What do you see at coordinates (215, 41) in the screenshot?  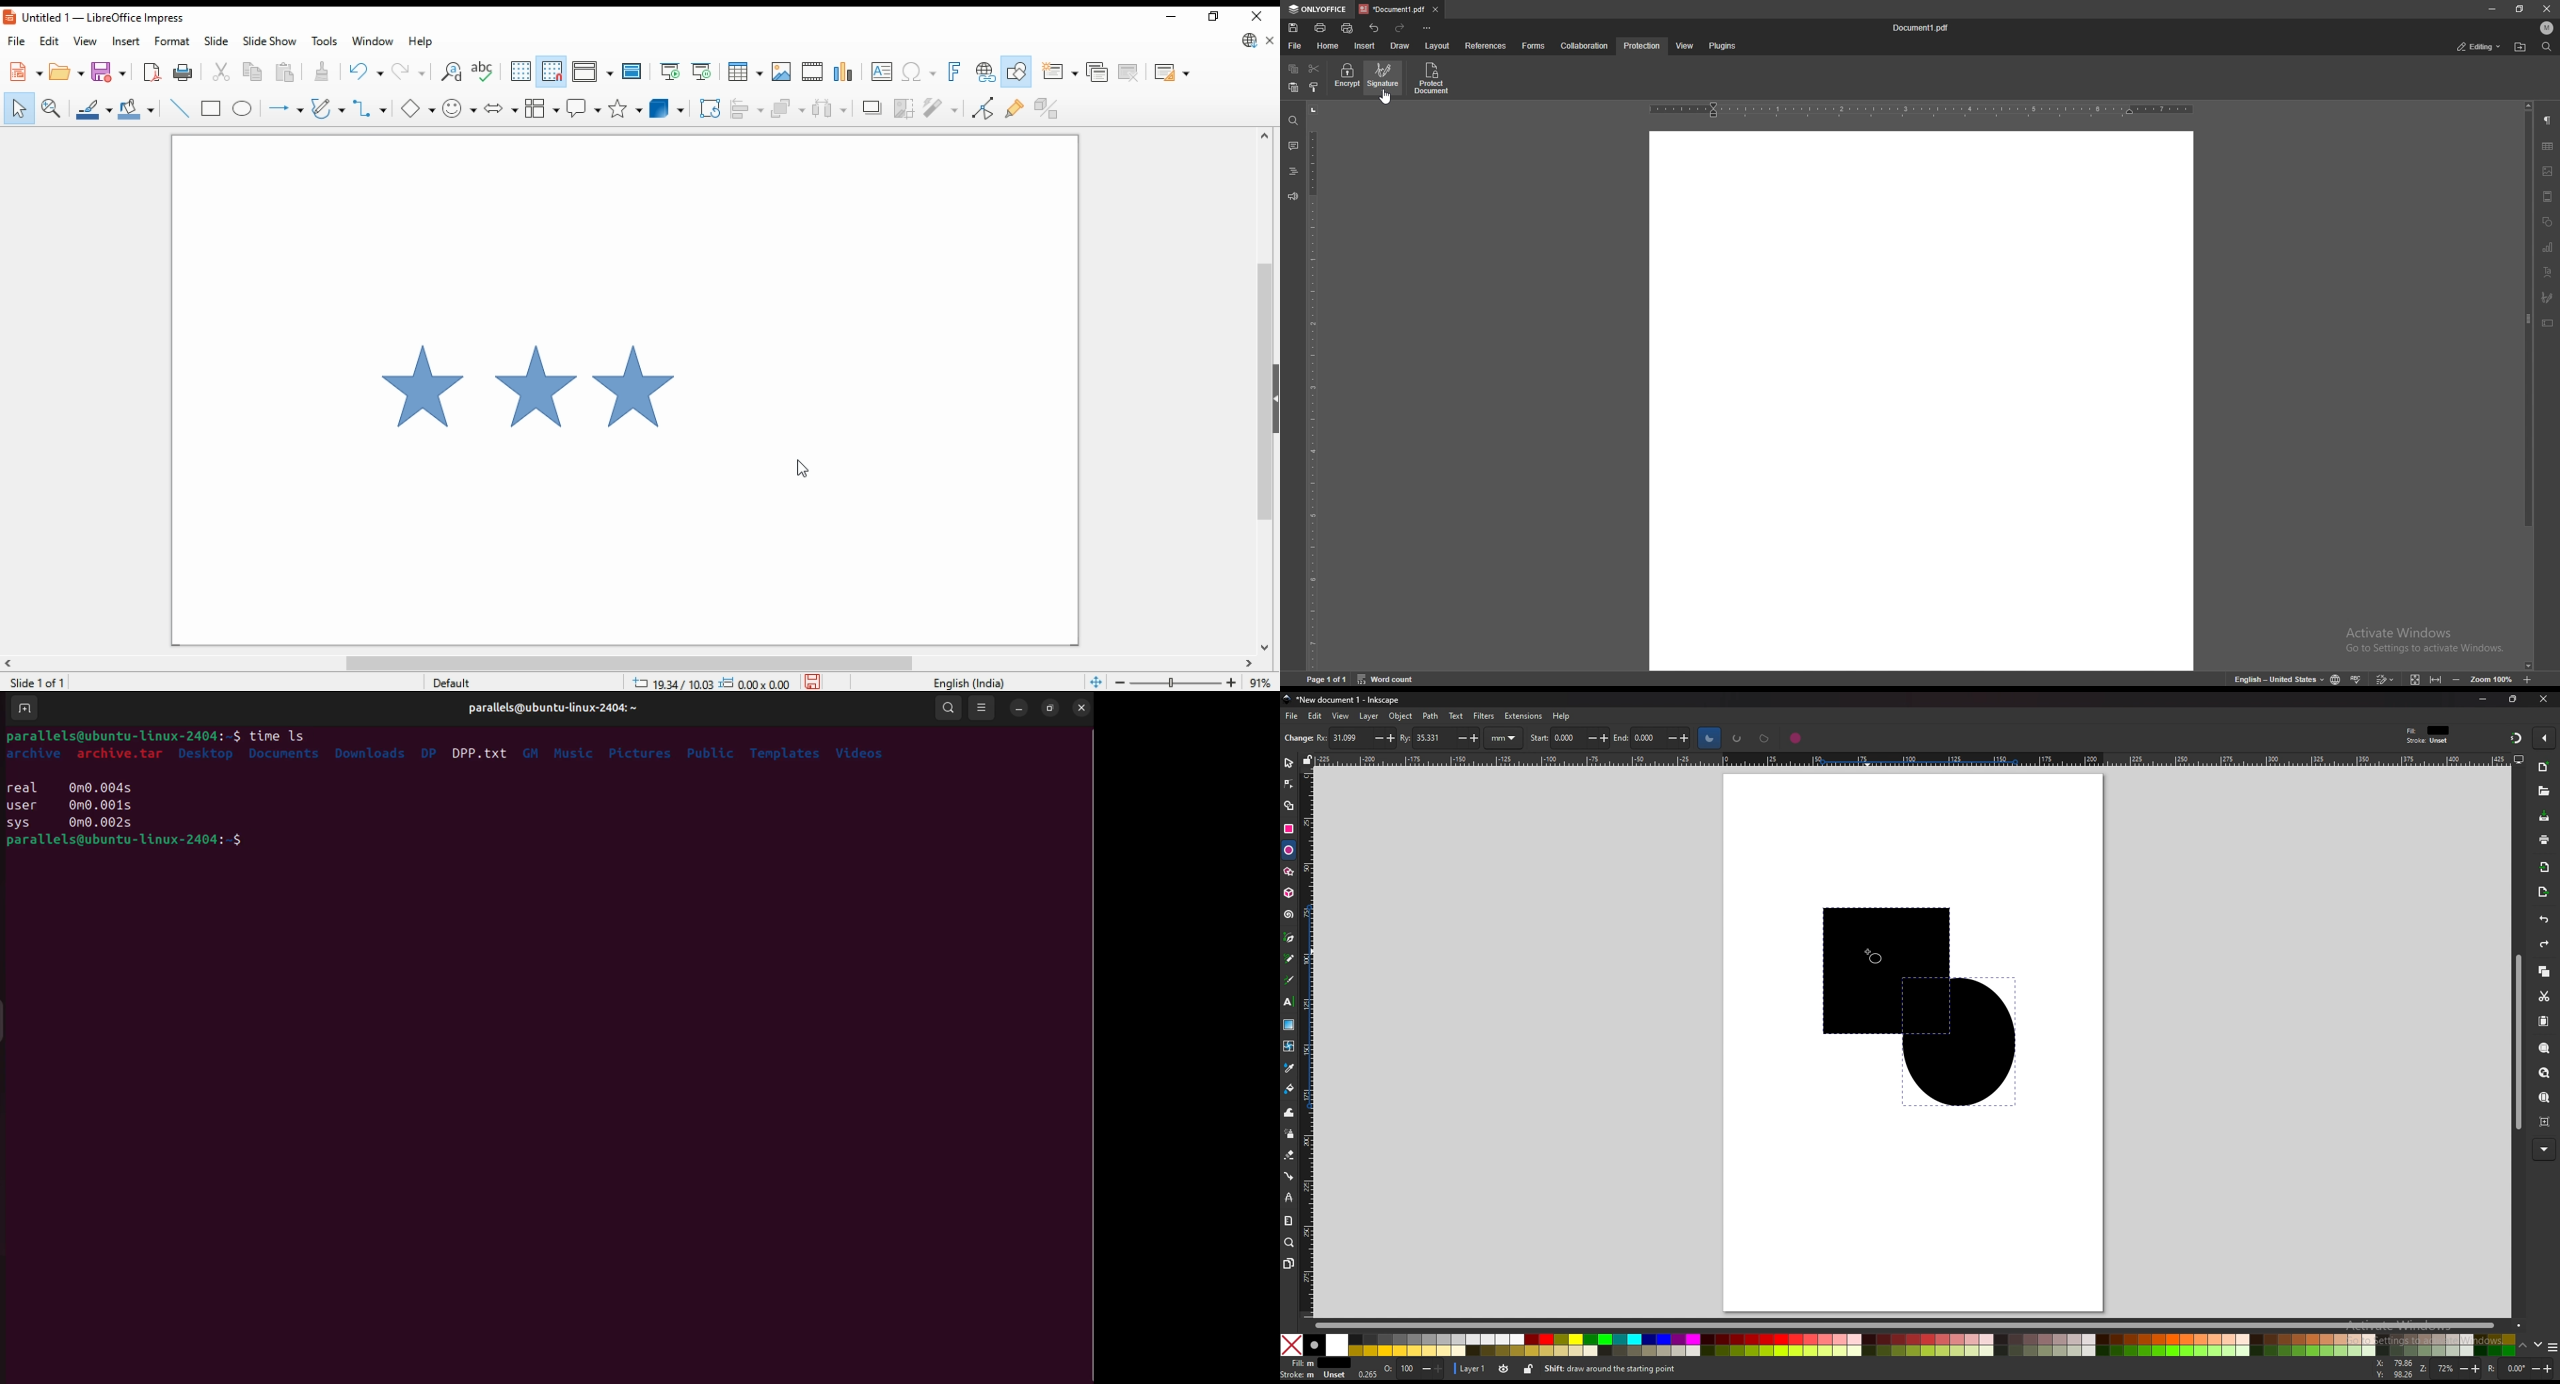 I see `slide` at bounding box center [215, 41].